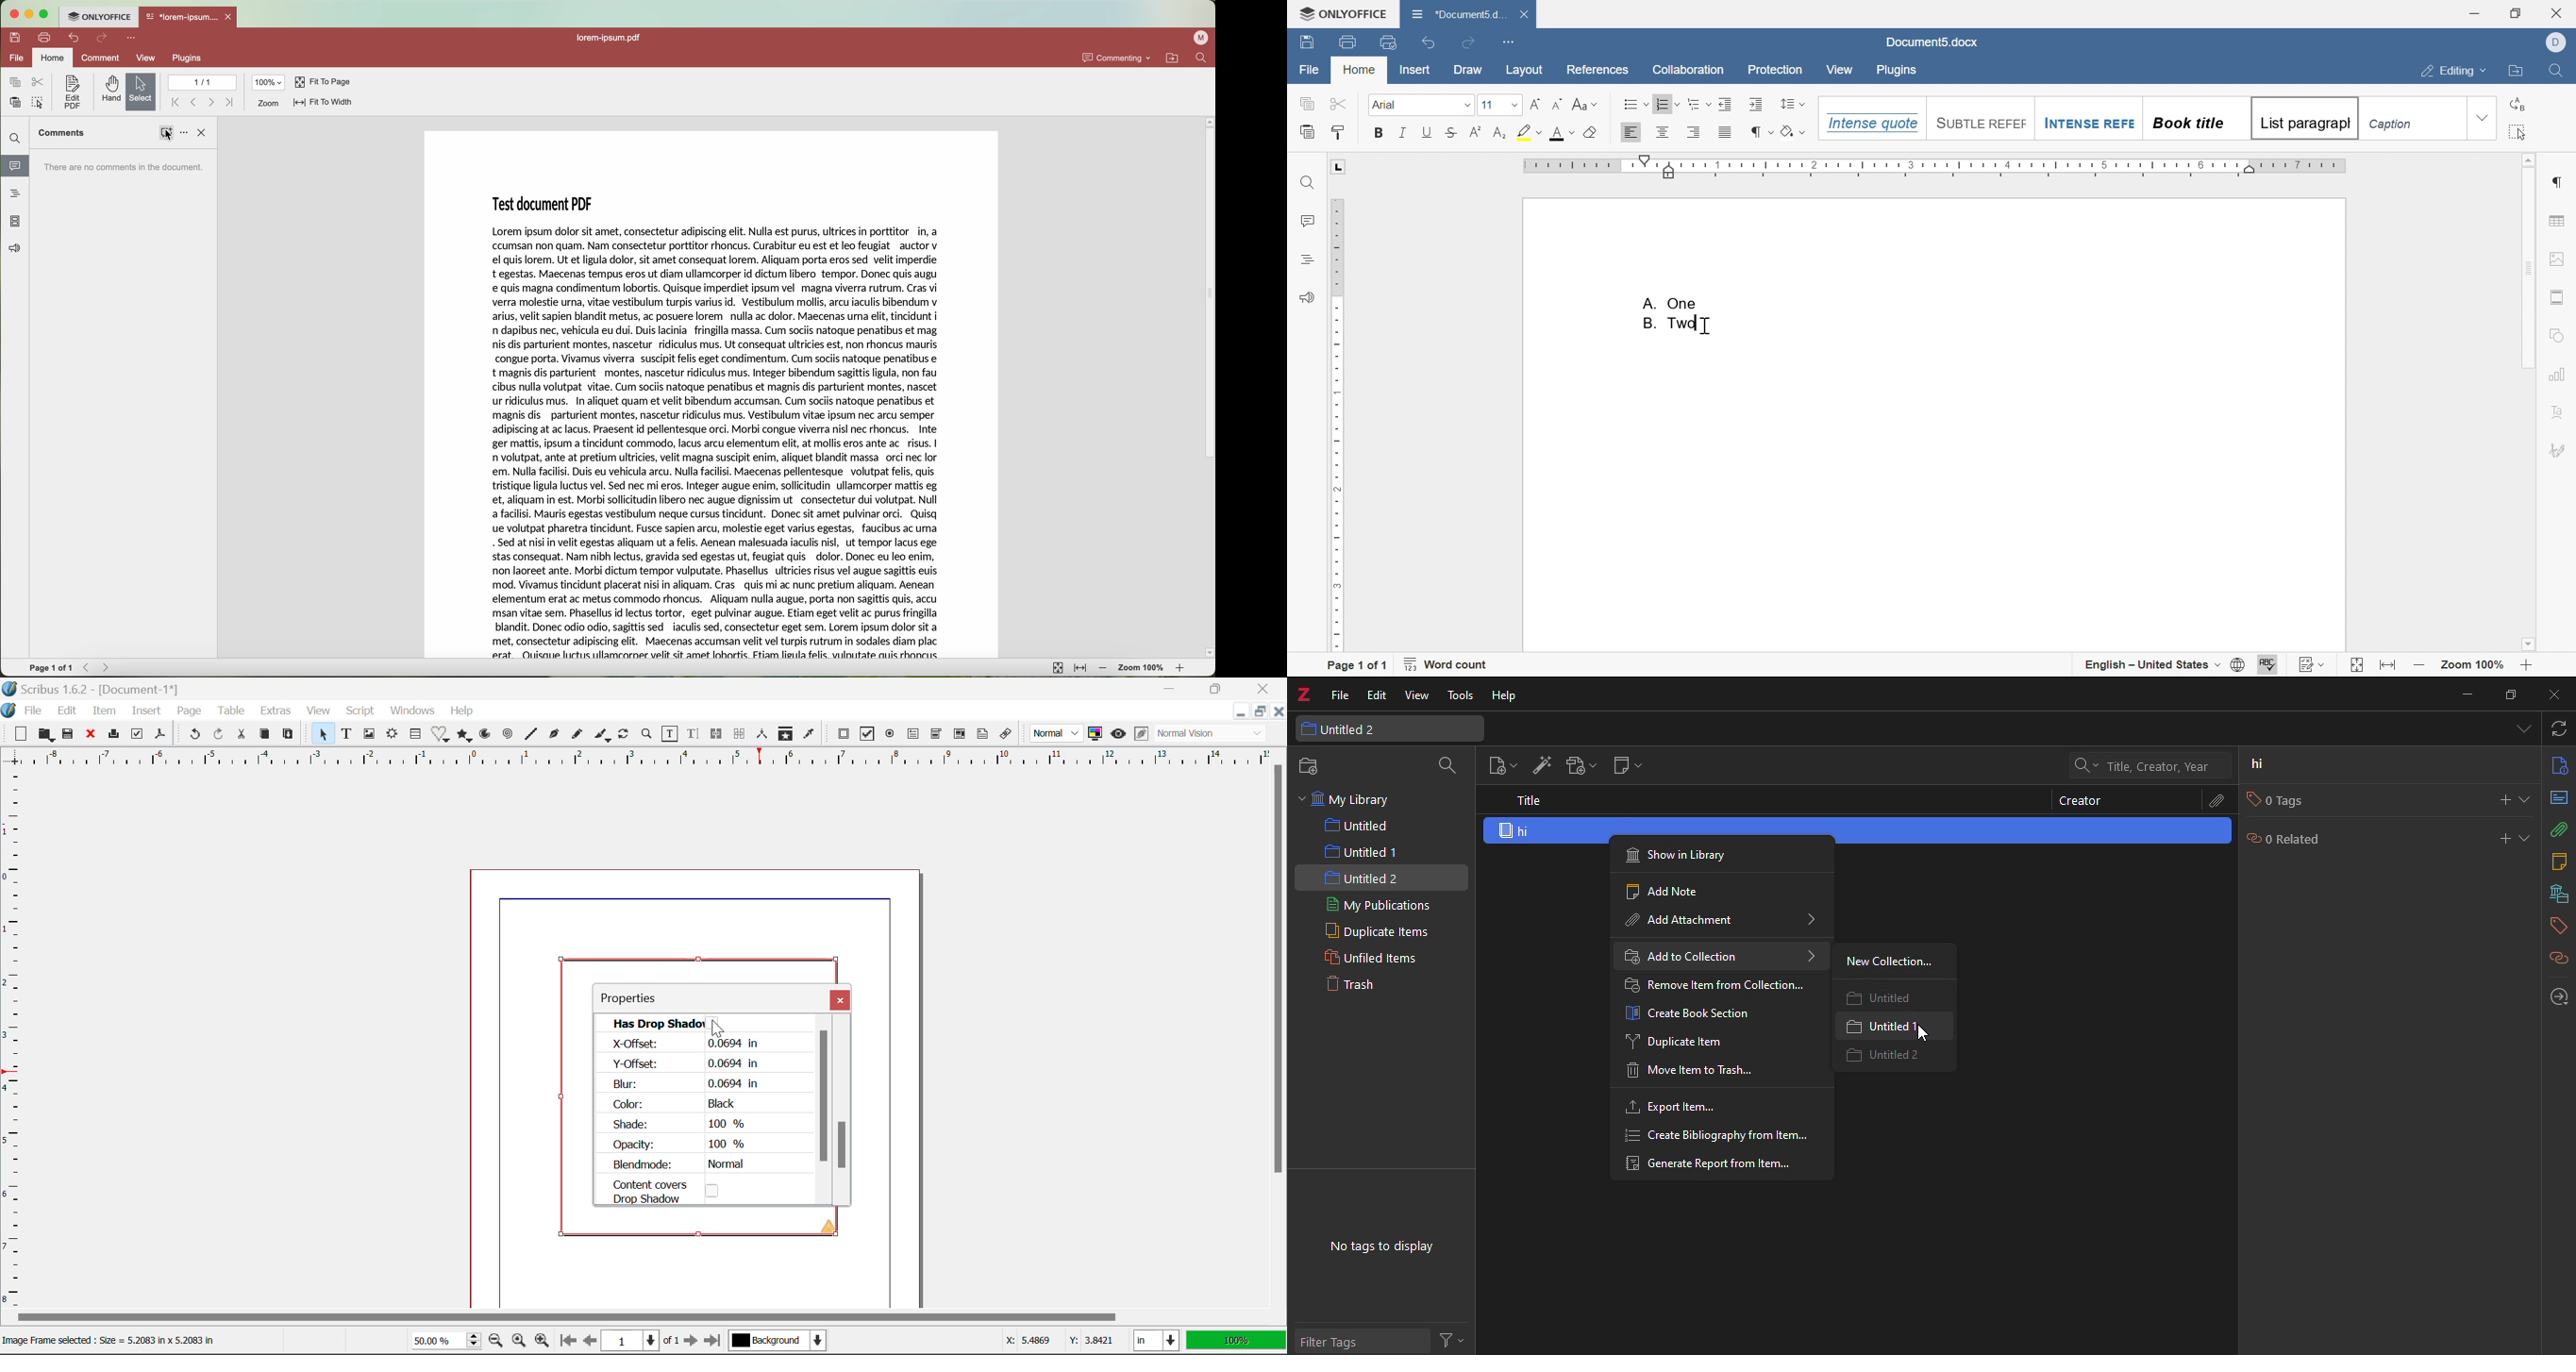 The height and width of the screenshot is (1372, 2576). I want to click on select all, so click(38, 104).